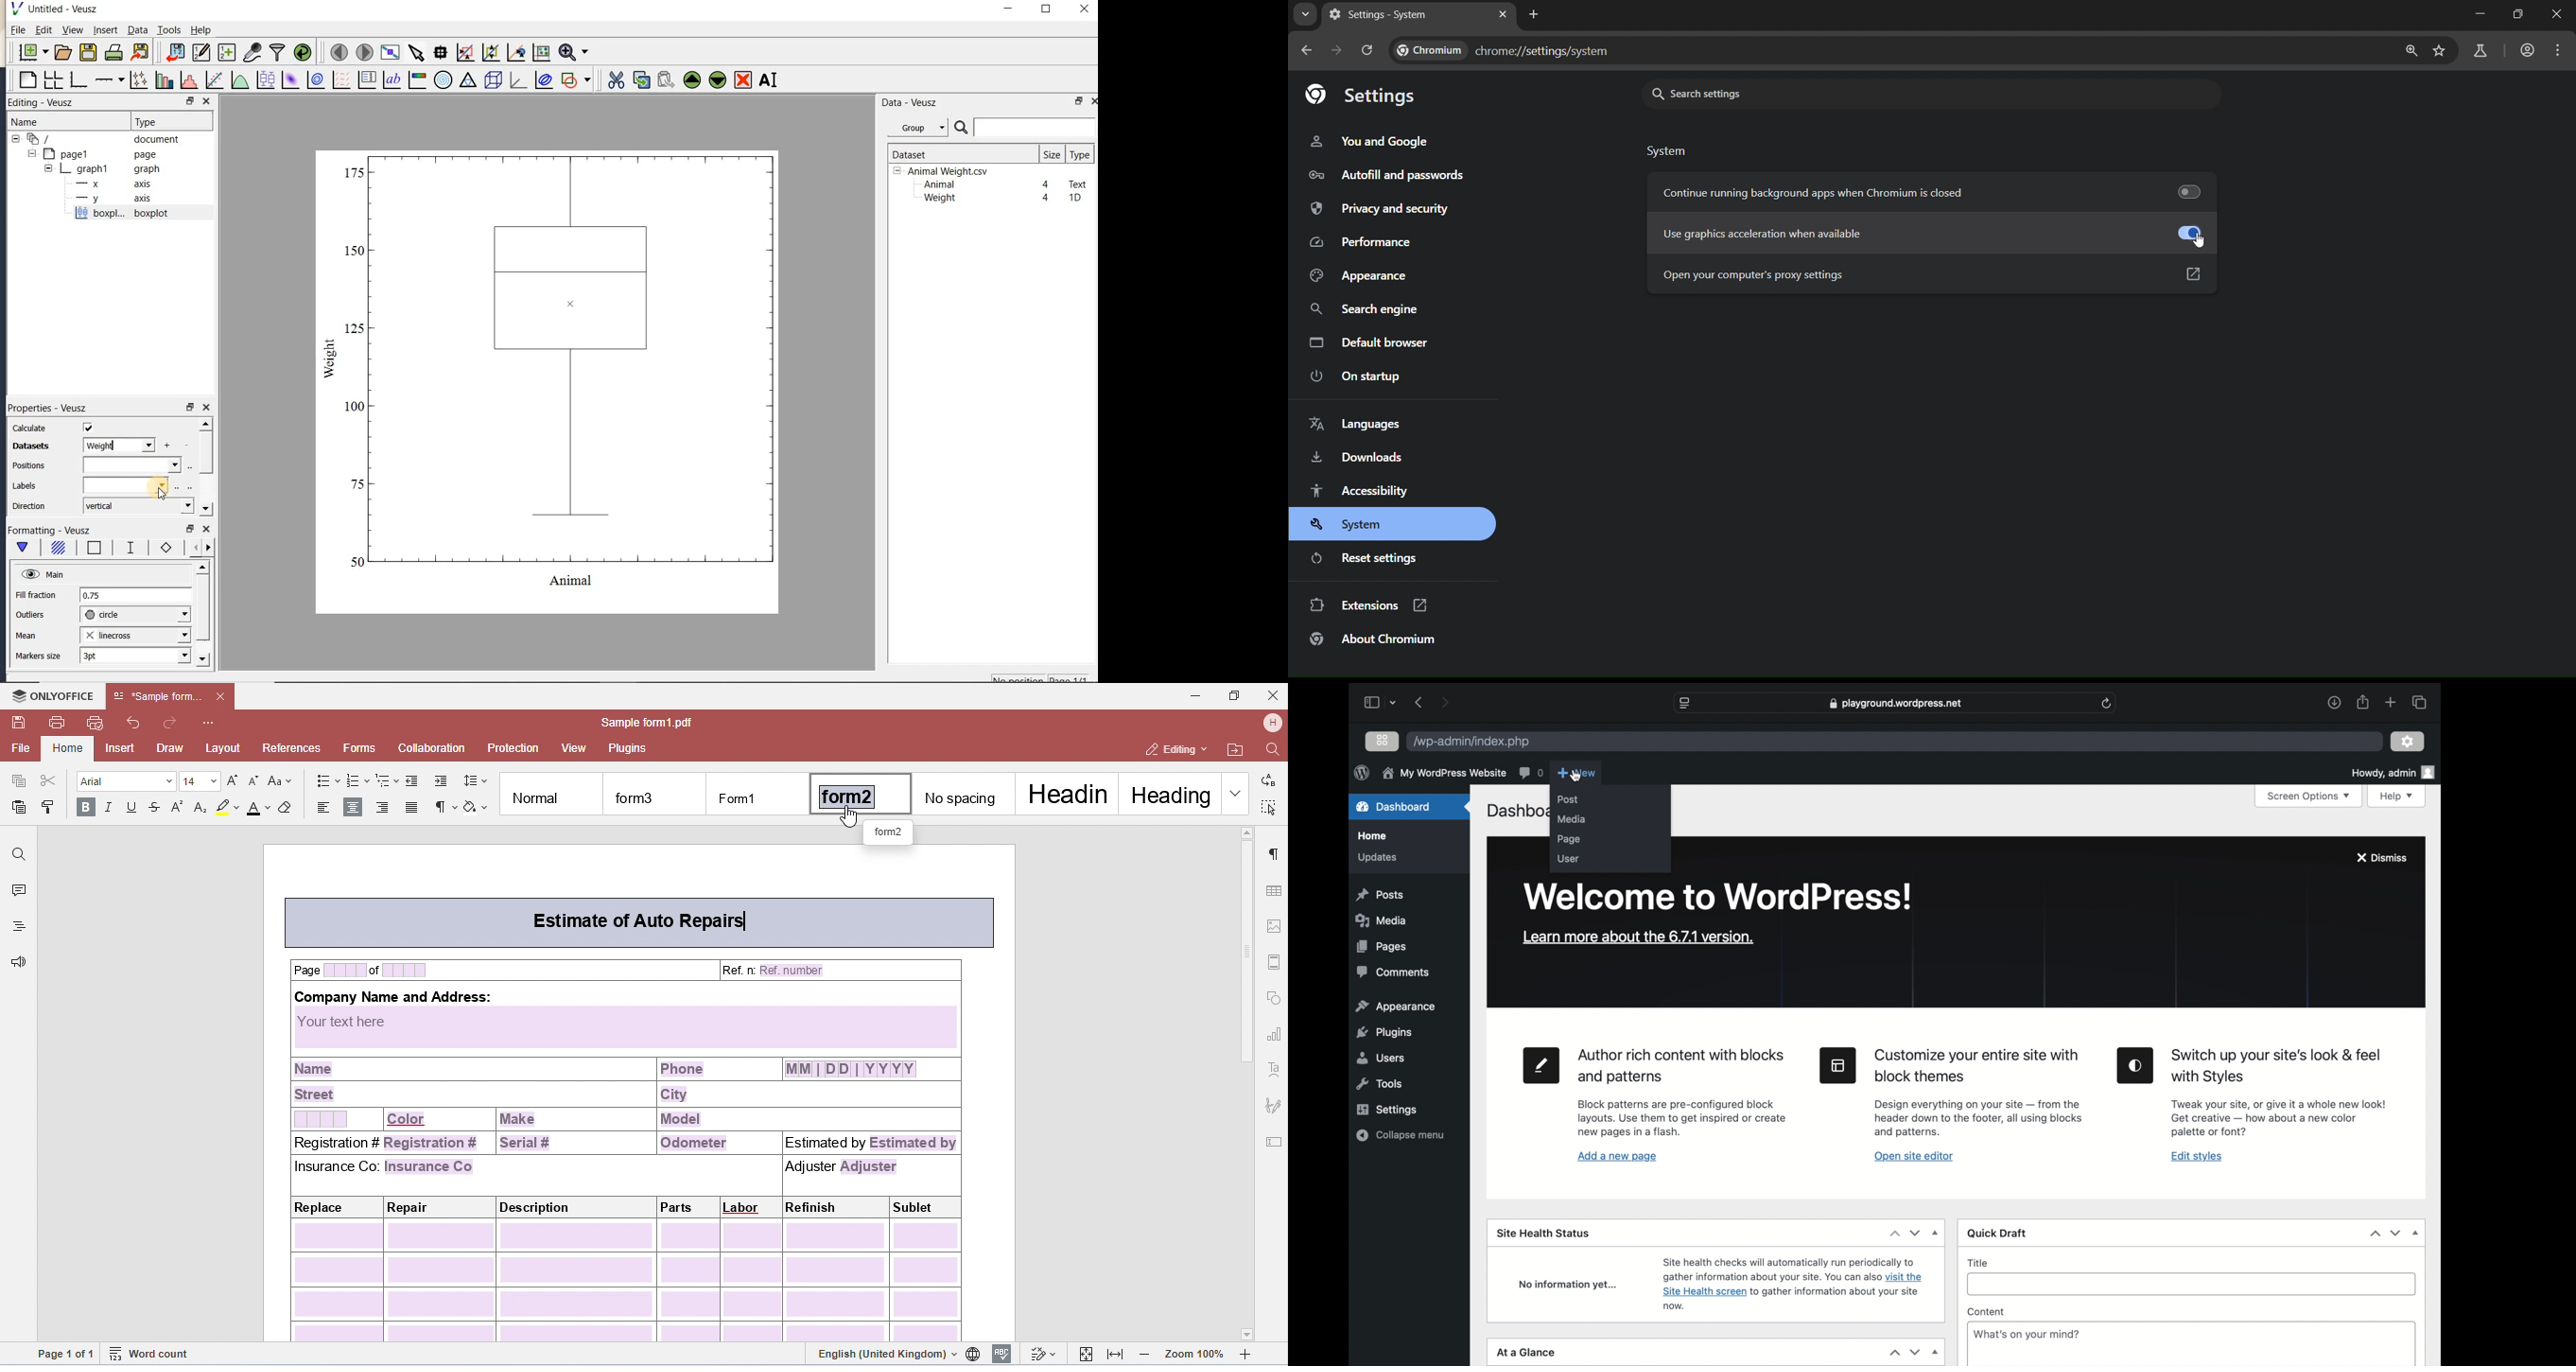 This screenshot has width=2576, height=1372. Describe the element at coordinates (1385, 1033) in the screenshot. I see `plugins` at that location.